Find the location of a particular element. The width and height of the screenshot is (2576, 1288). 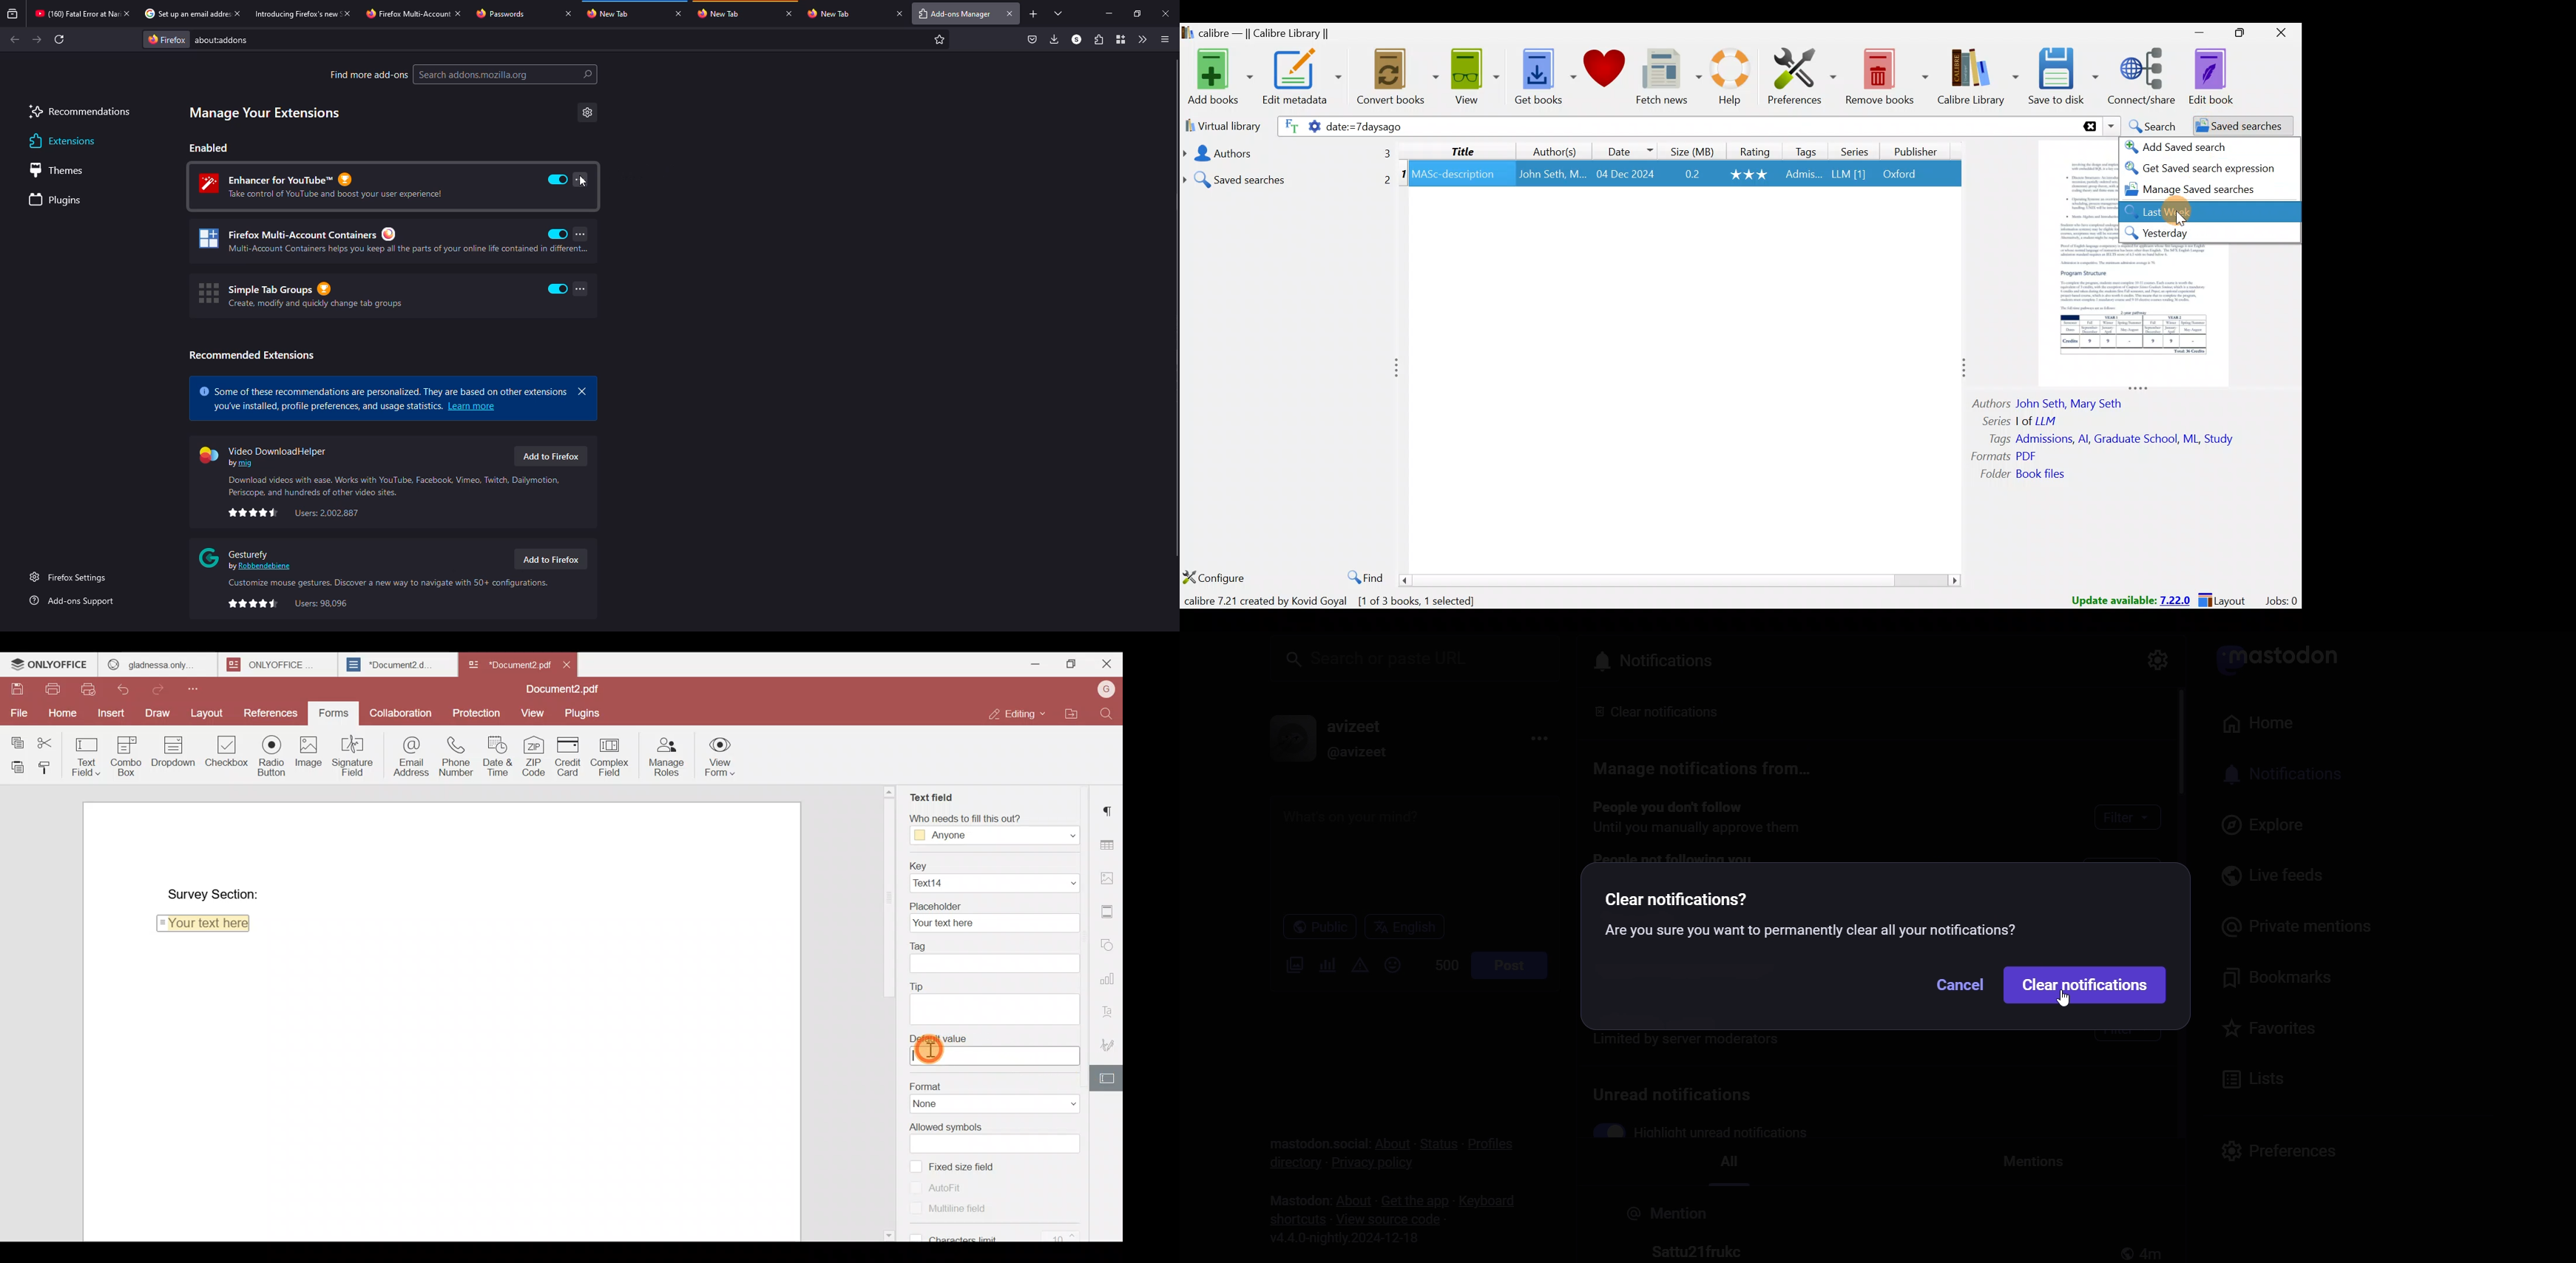

Search settings is located at coordinates (1298, 128).